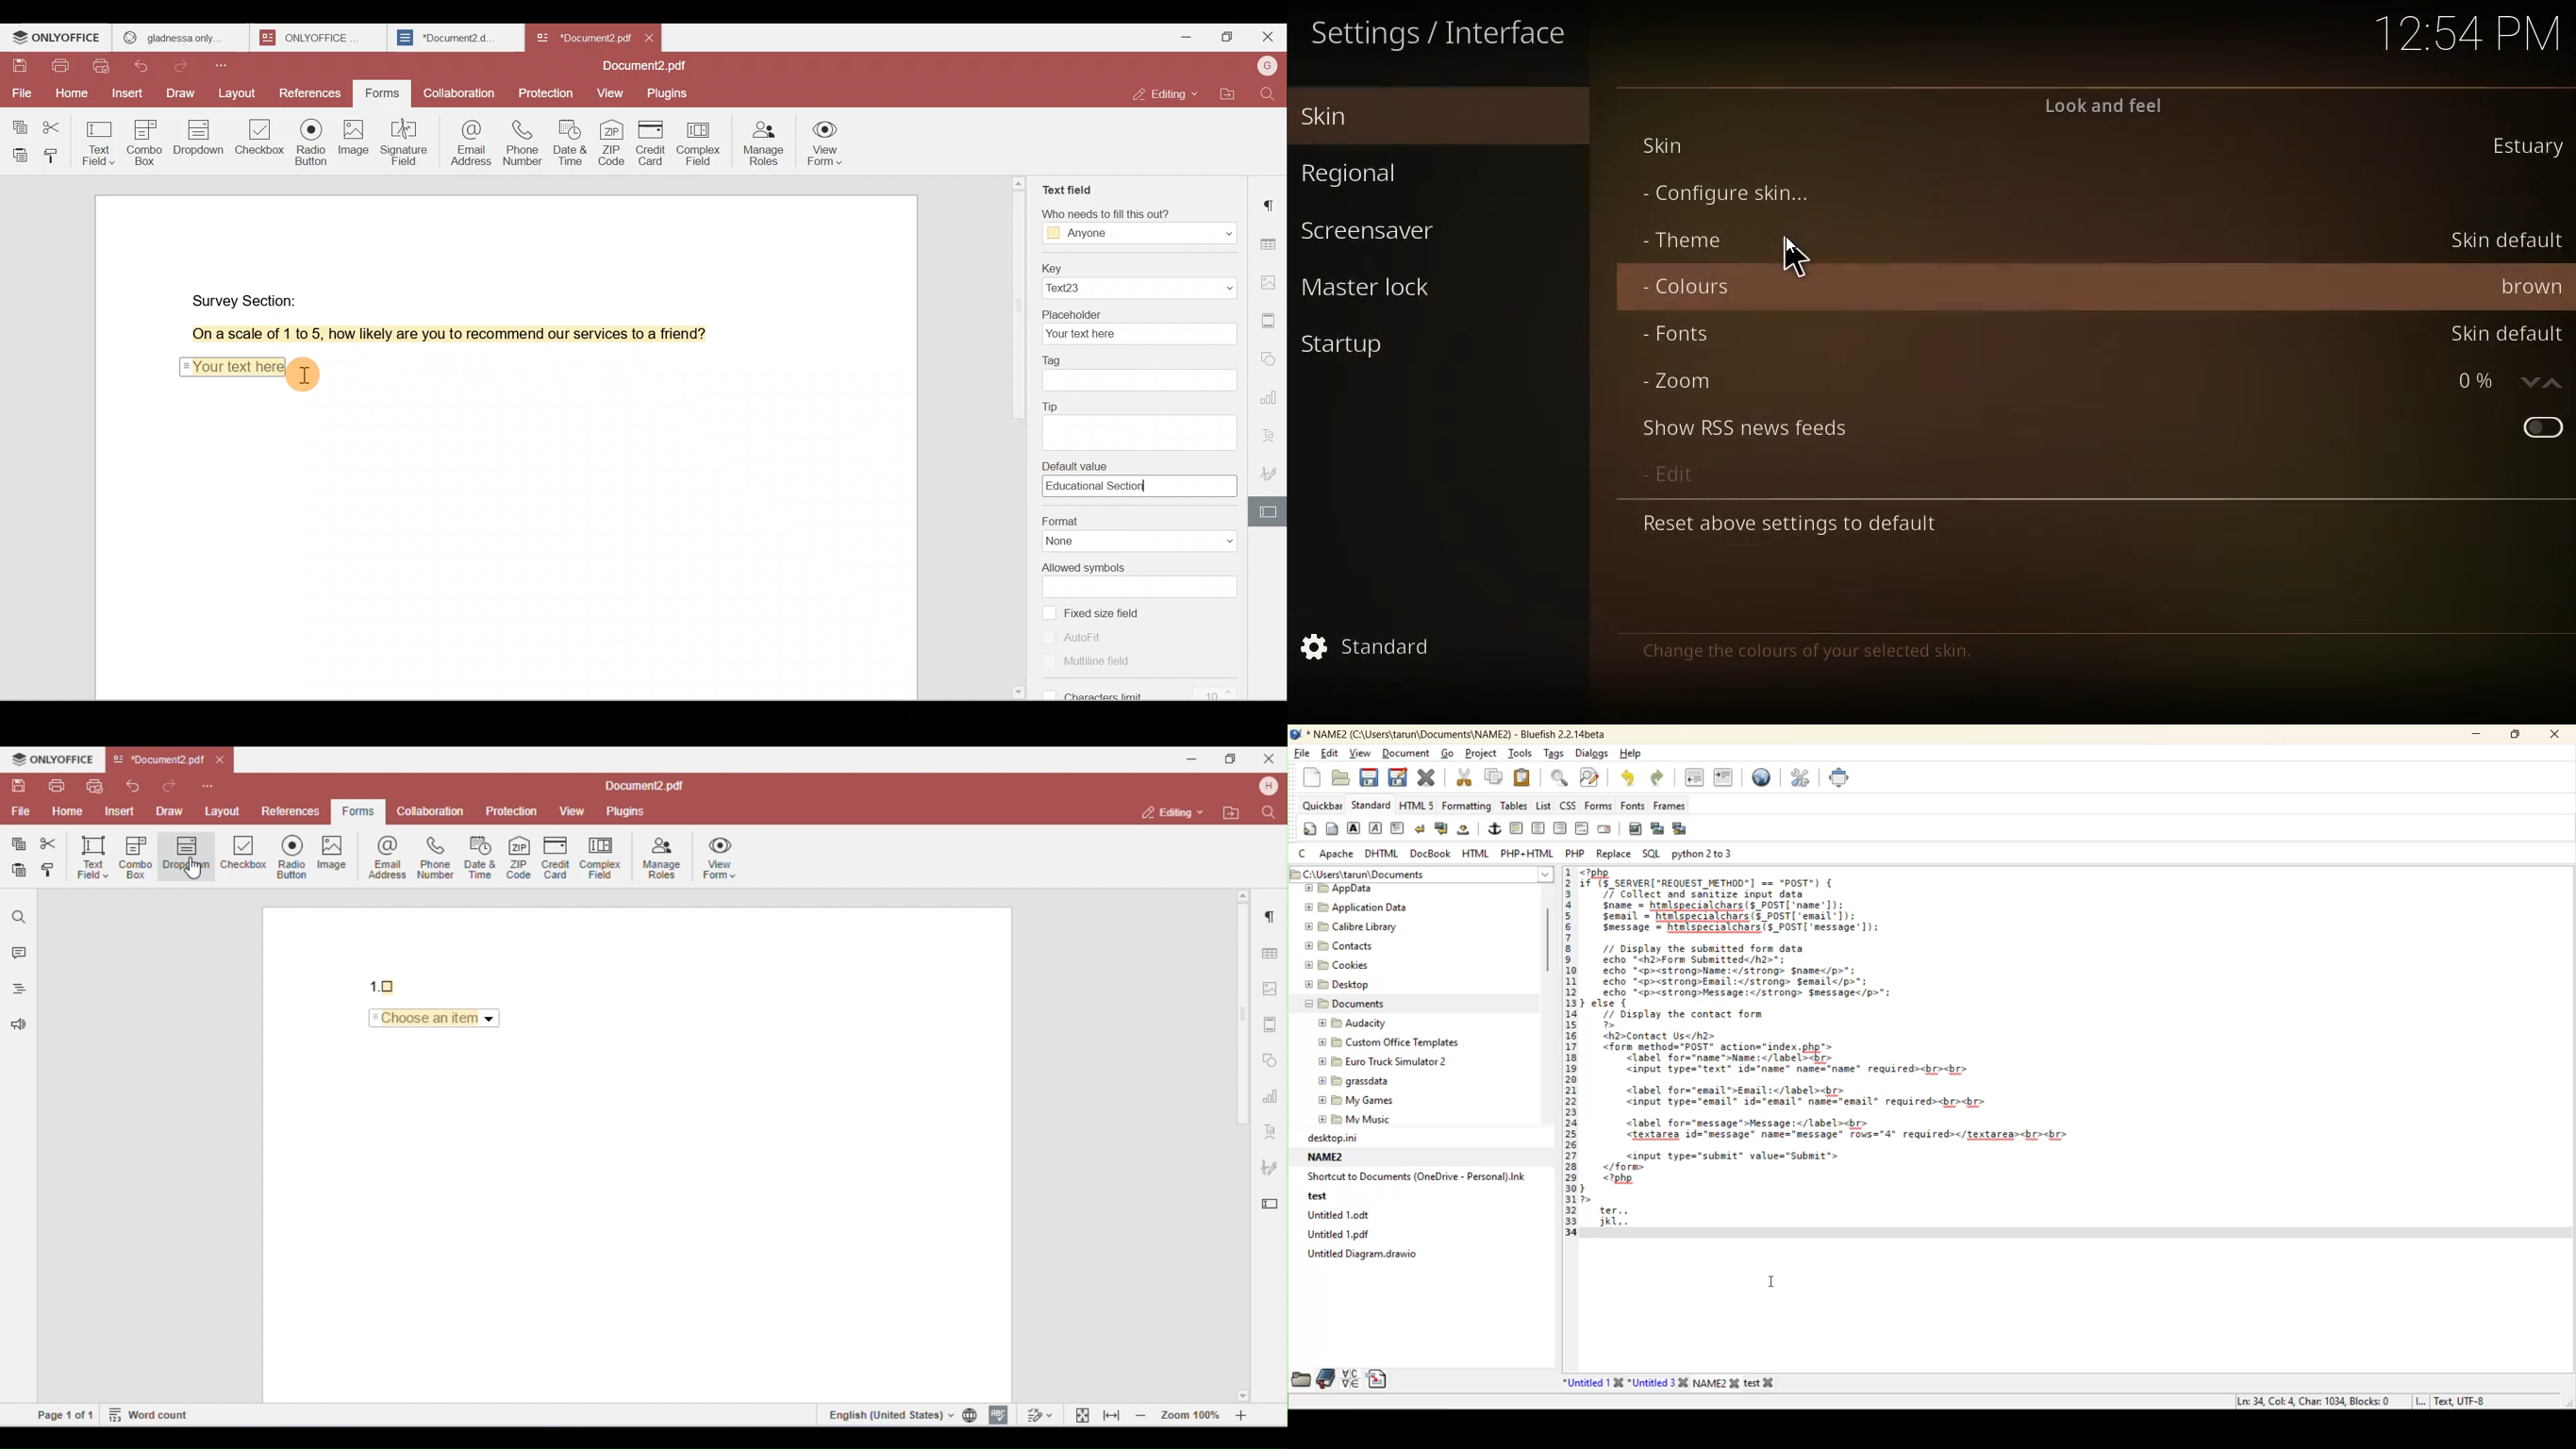  What do you see at coordinates (1351, 1379) in the screenshot?
I see `charmap` at bounding box center [1351, 1379].